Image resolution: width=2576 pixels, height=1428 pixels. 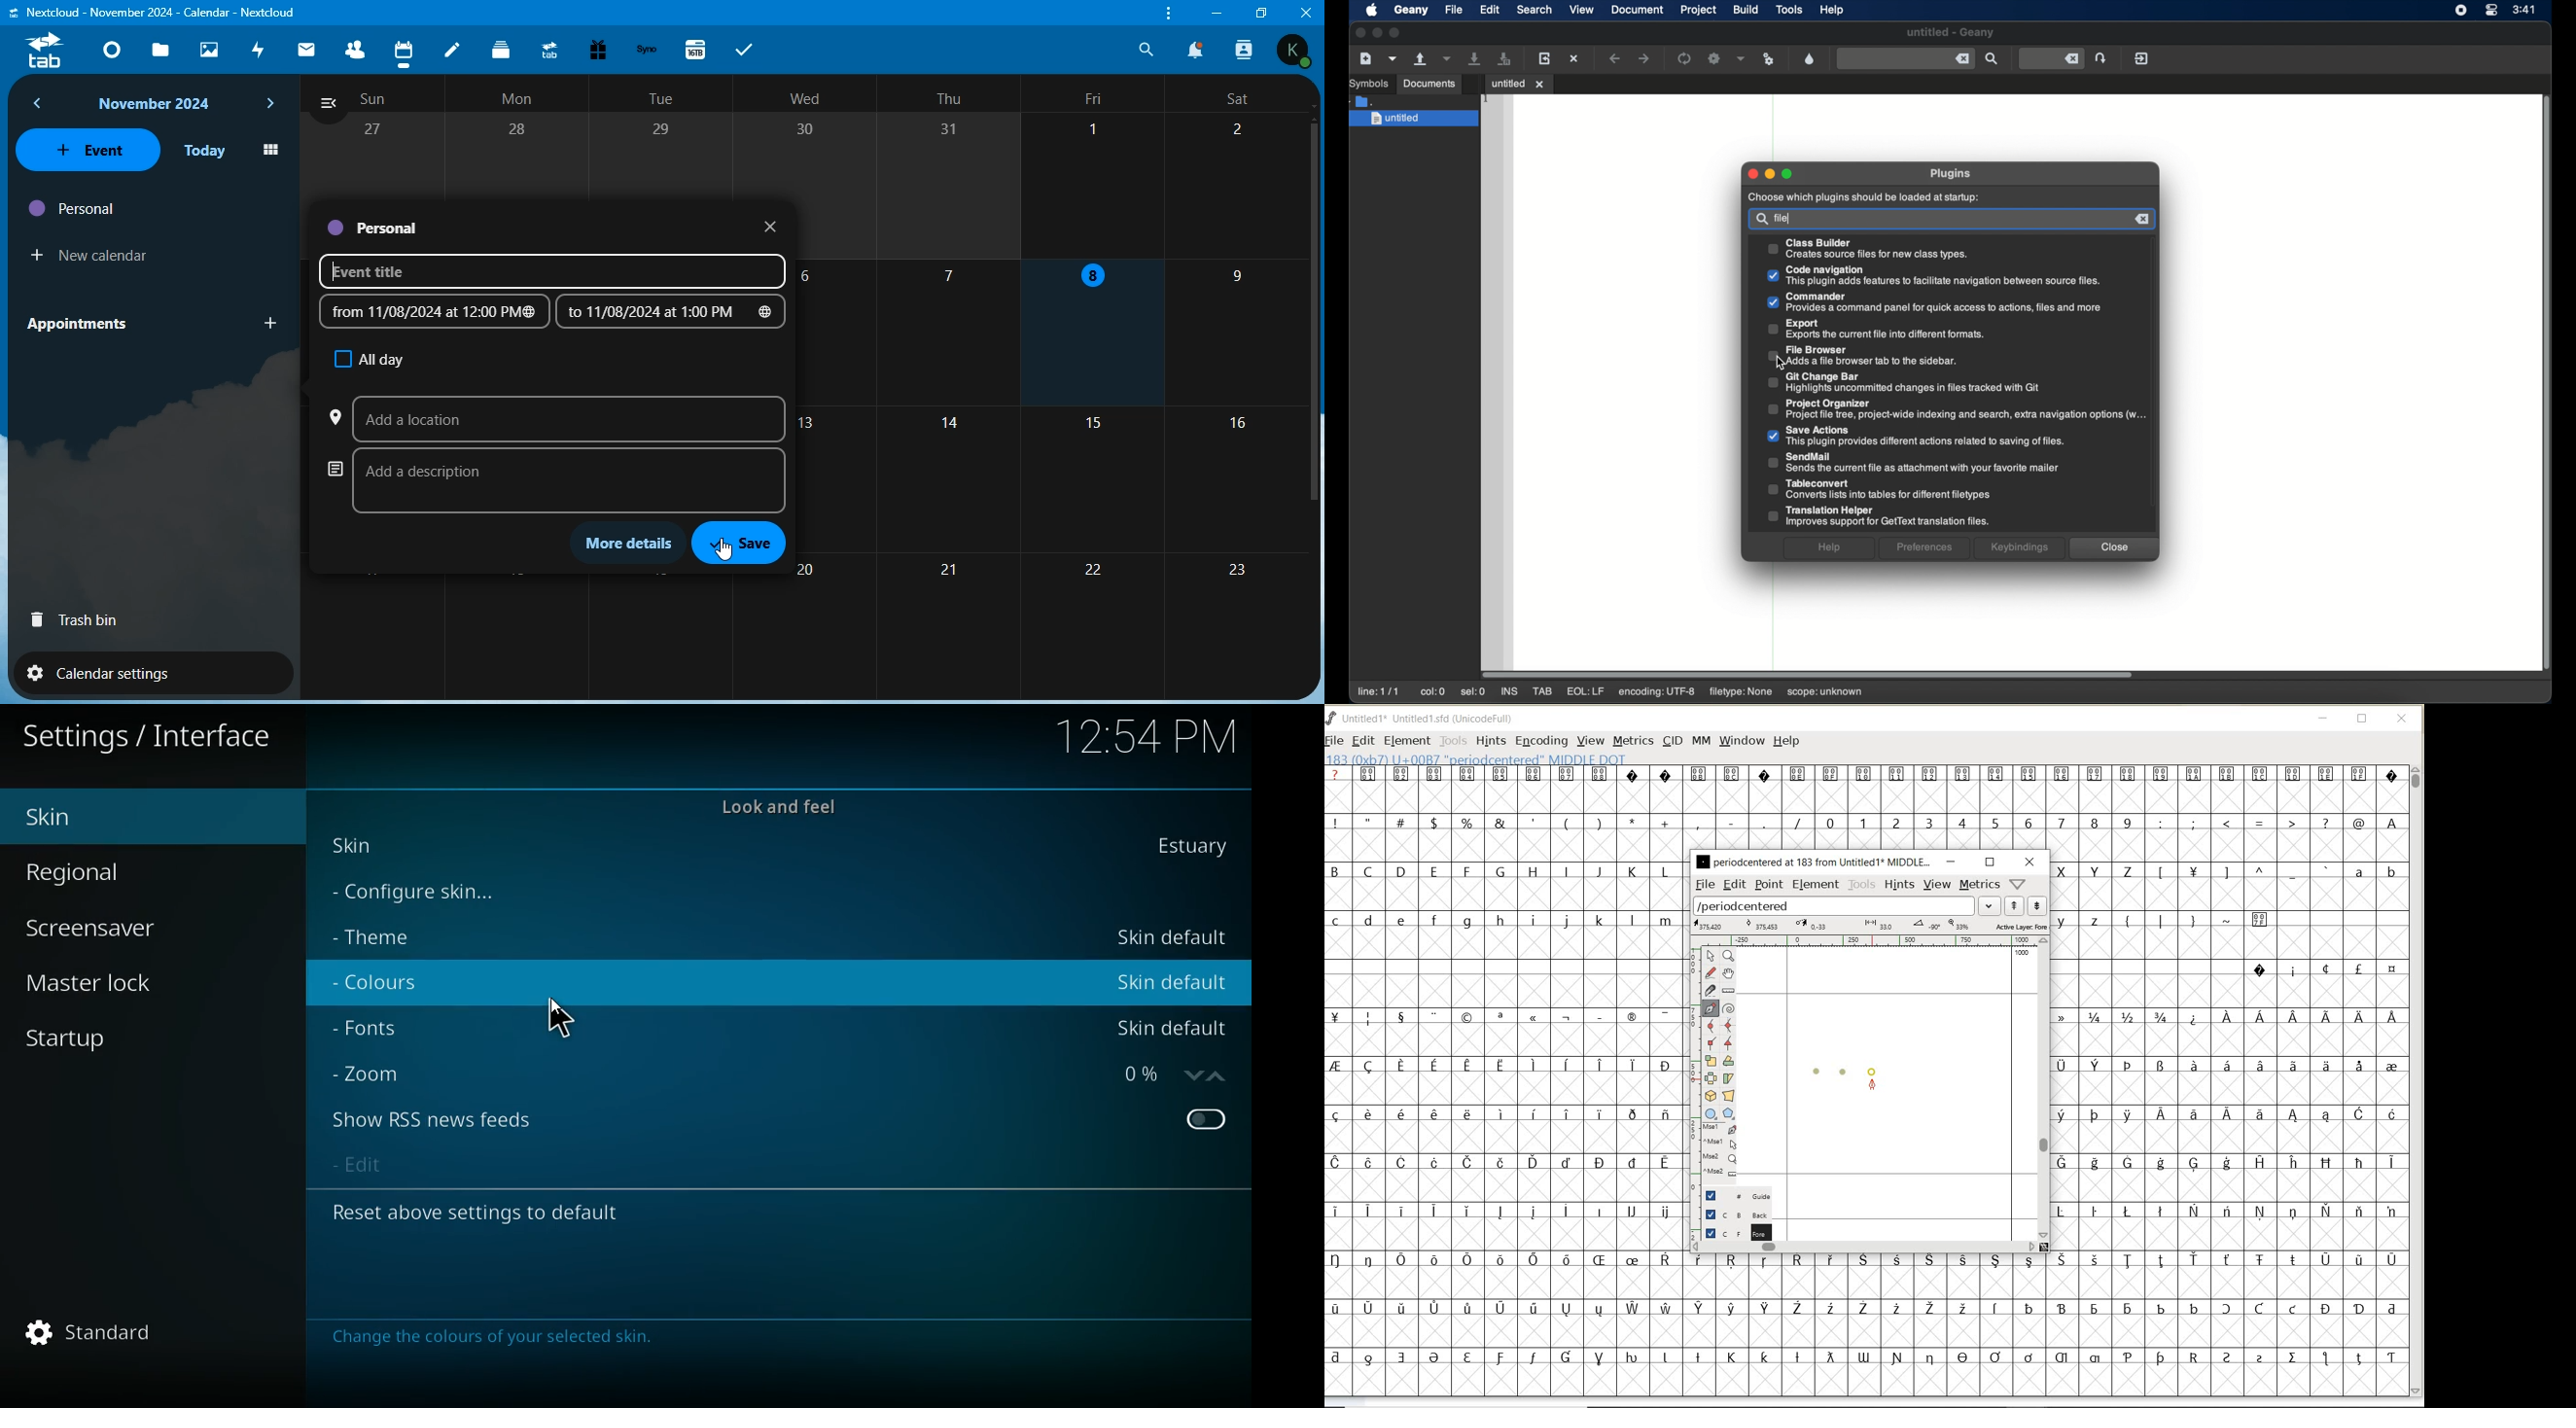 I want to click on customize and control nextcloud, so click(x=1169, y=15).